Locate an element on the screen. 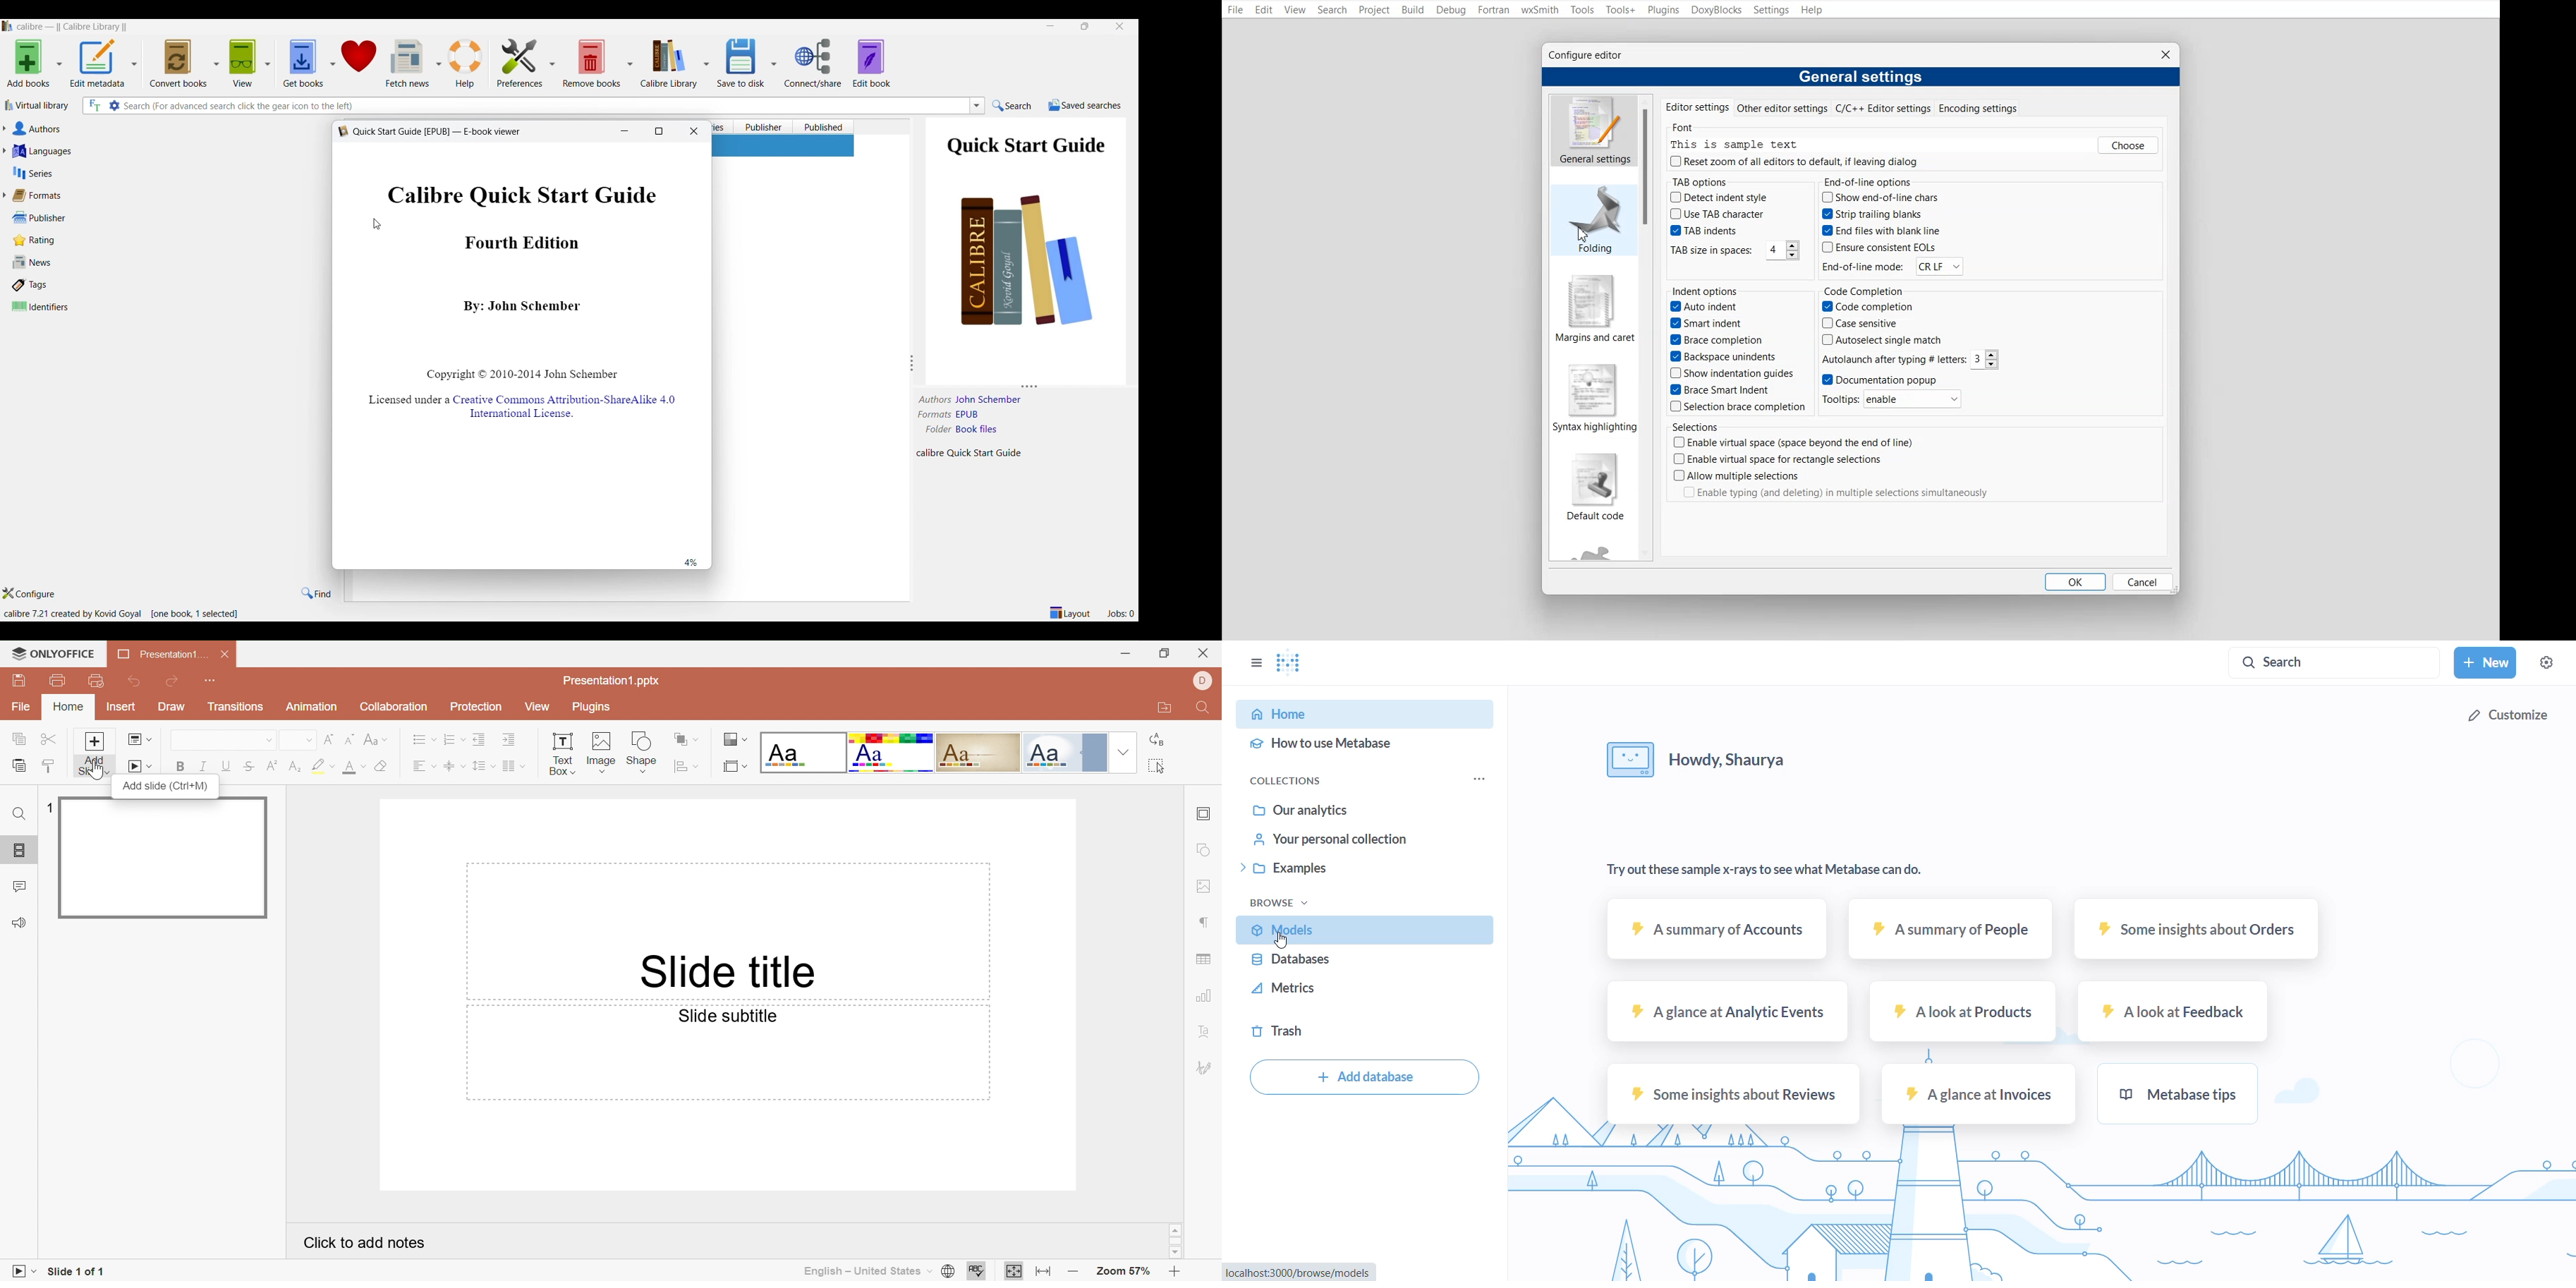  End-of-line options is located at coordinates (1871, 180).